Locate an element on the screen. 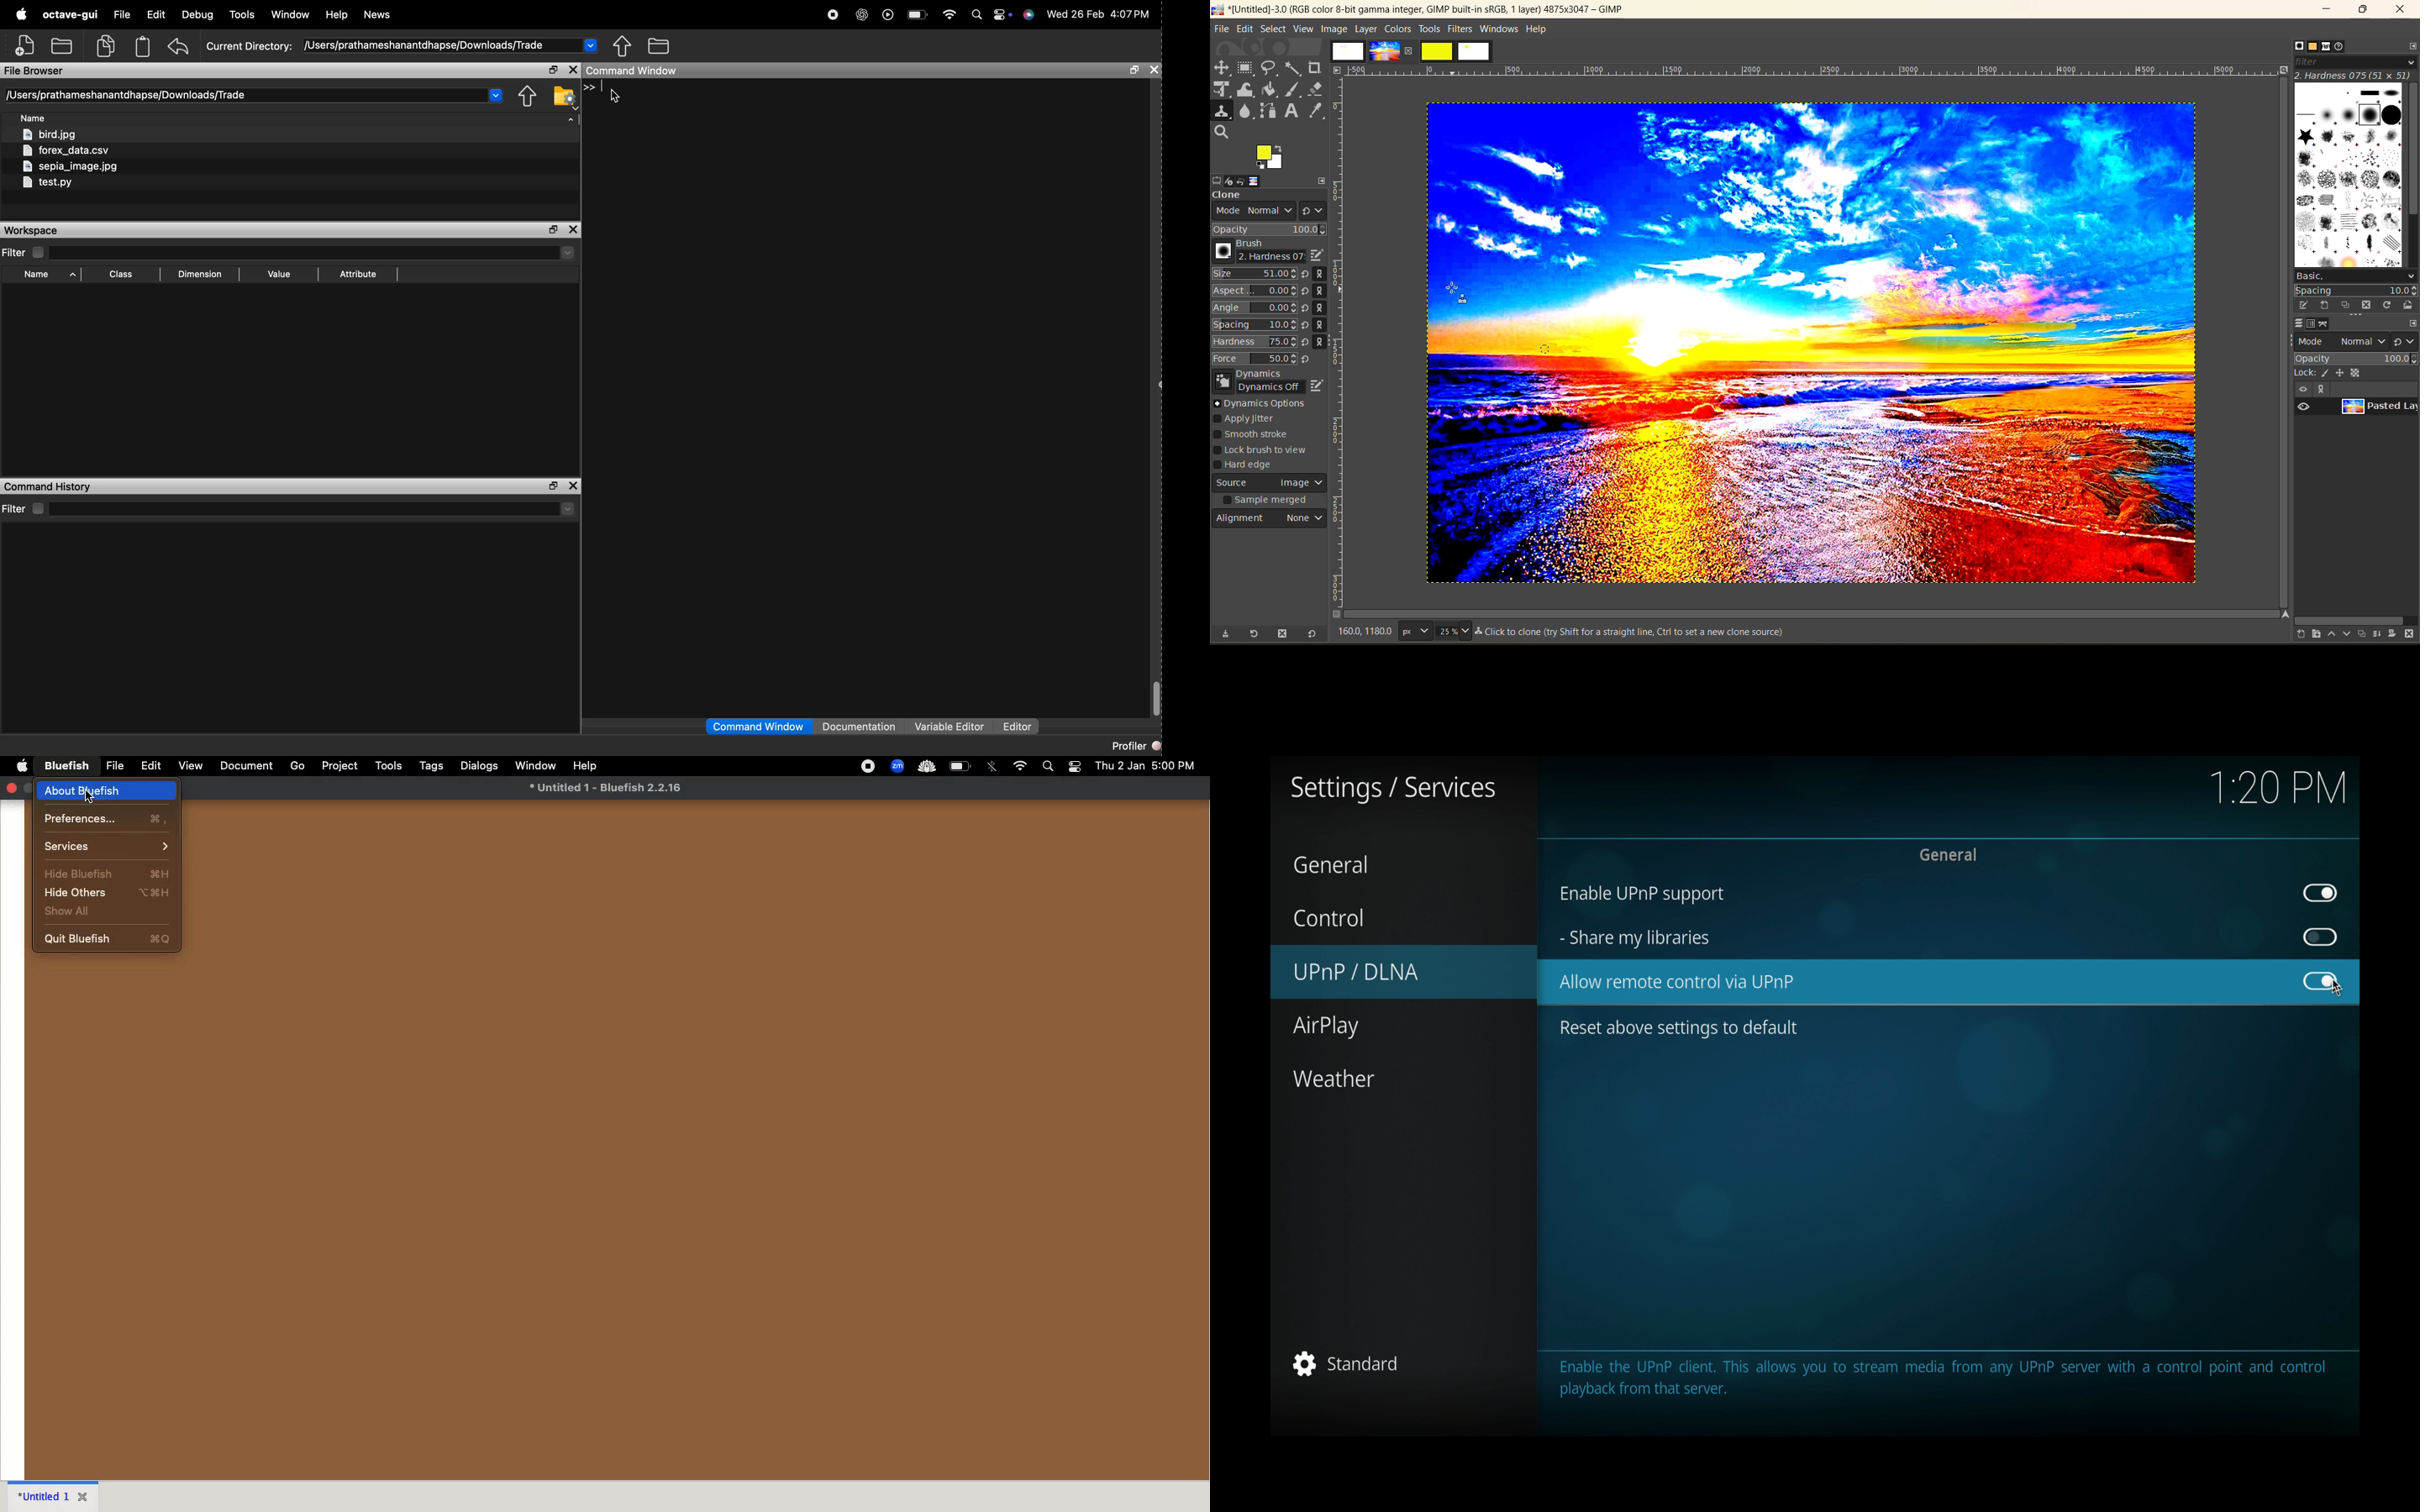 The width and height of the screenshot is (2436, 1512). open in separate window is located at coordinates (553, 69).